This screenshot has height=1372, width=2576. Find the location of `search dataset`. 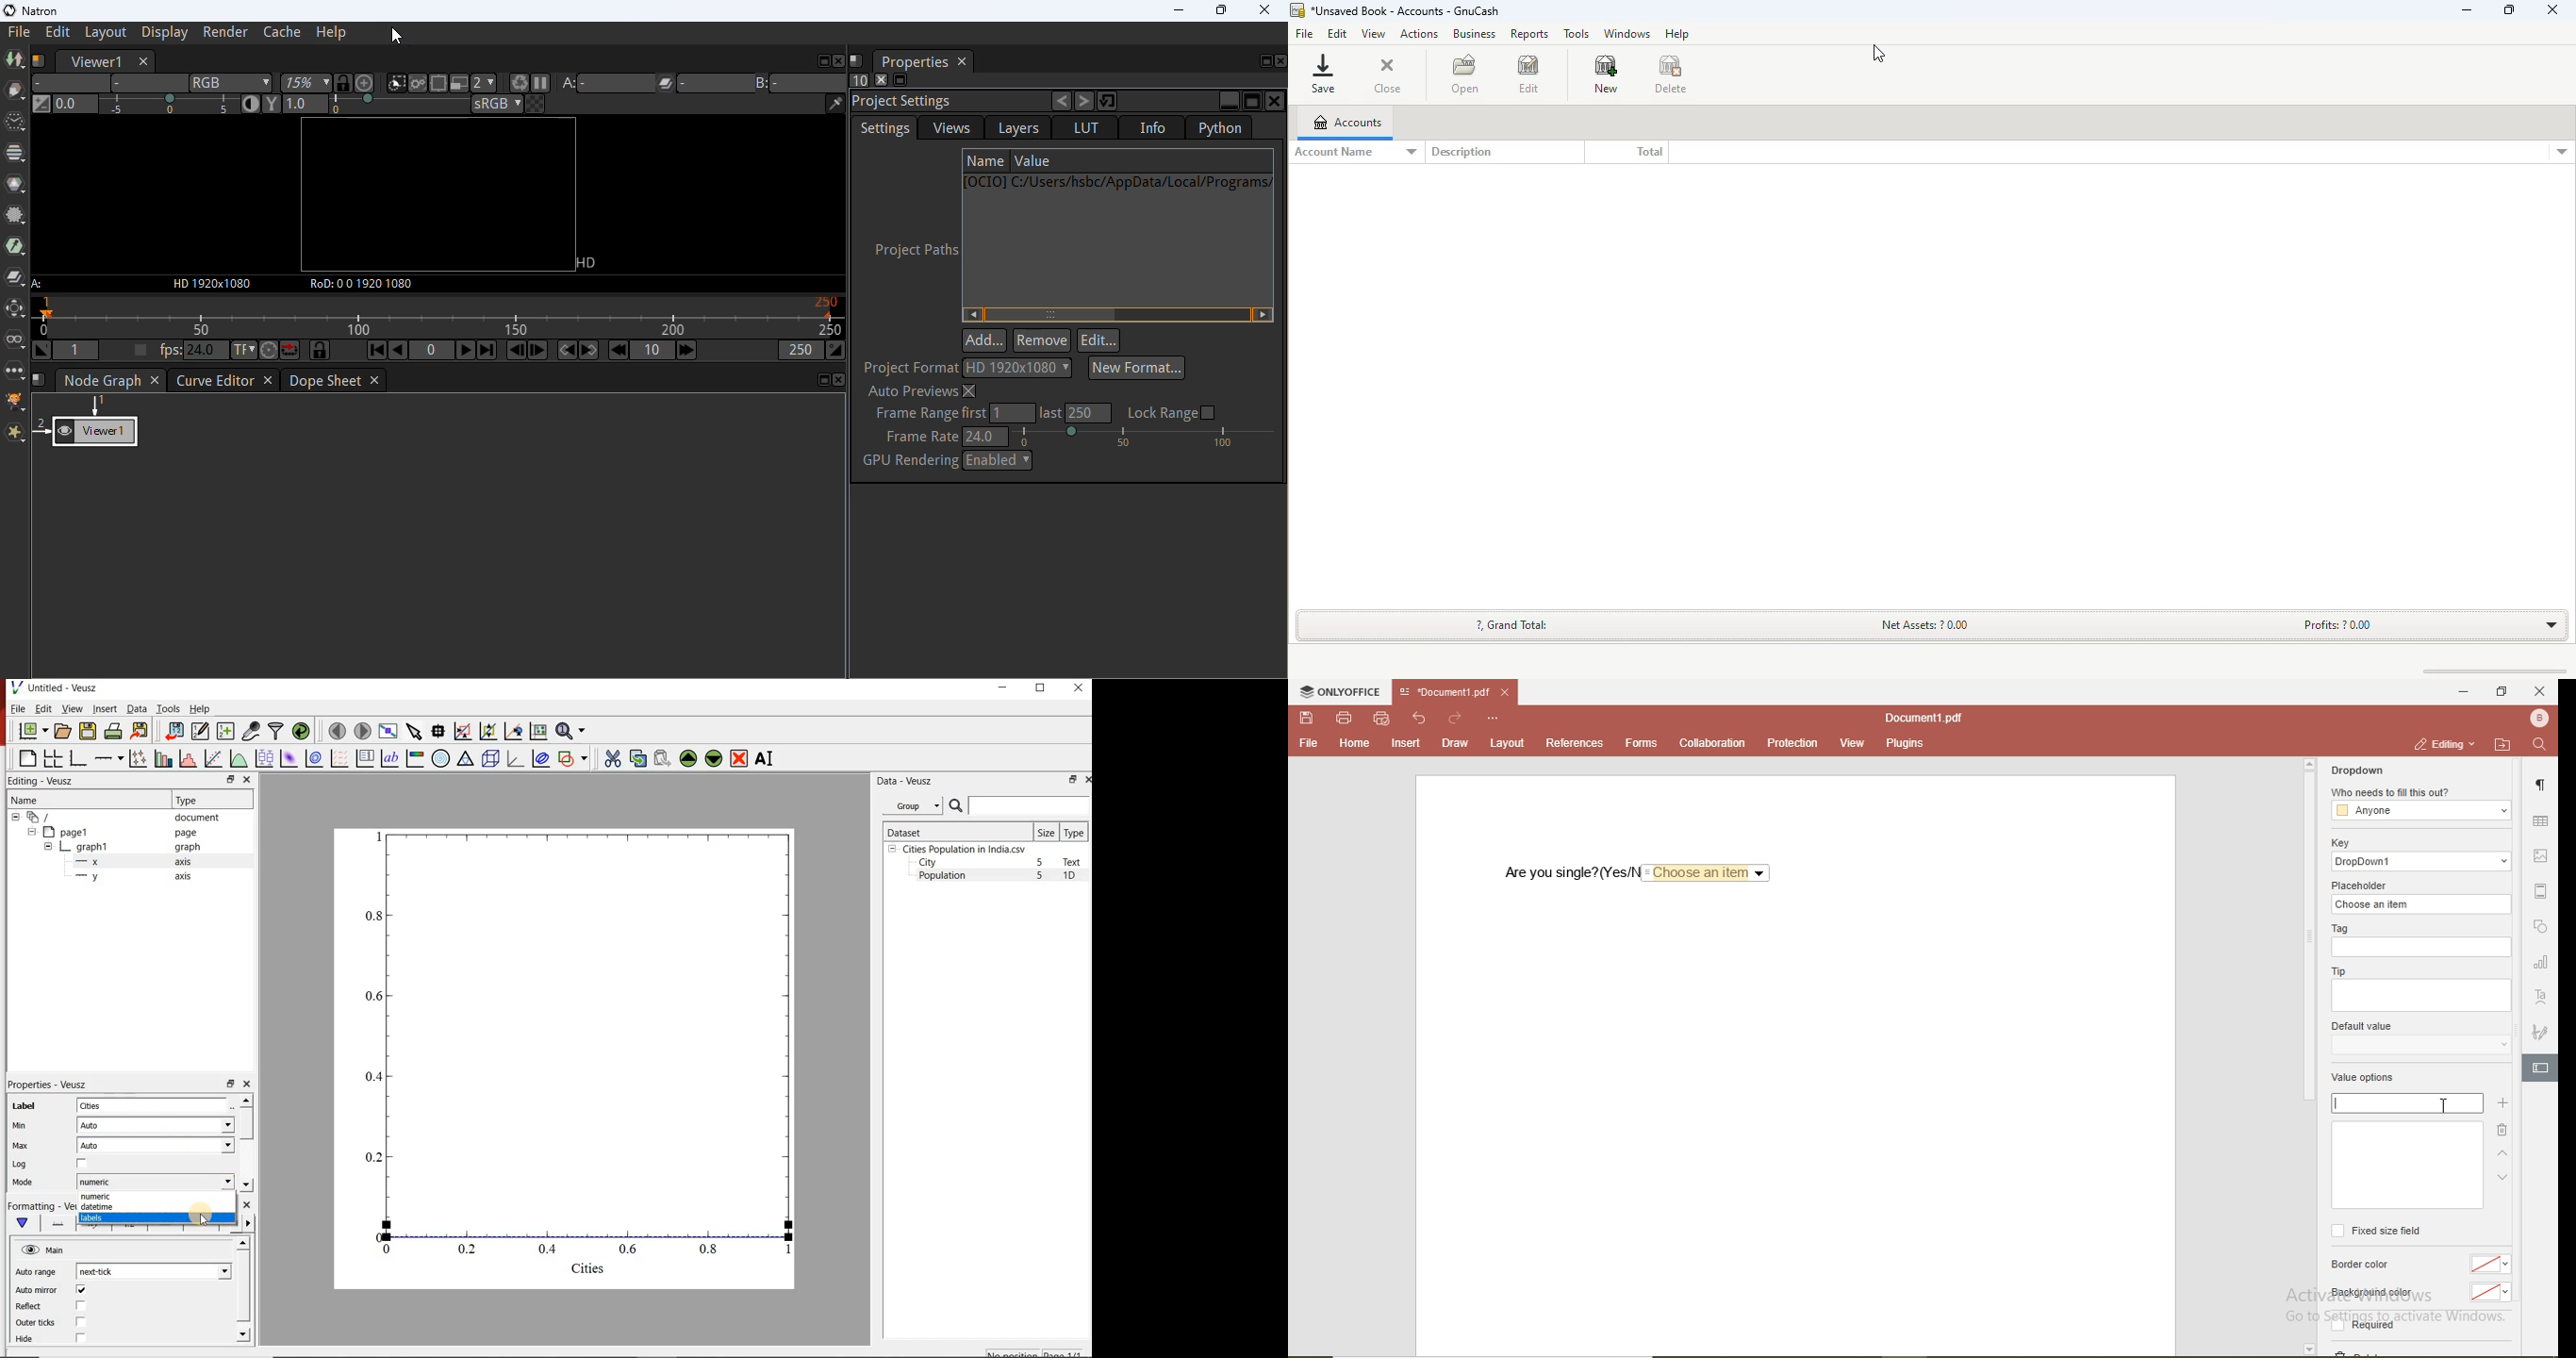

search dataset is located at coordinates (1020, 806).